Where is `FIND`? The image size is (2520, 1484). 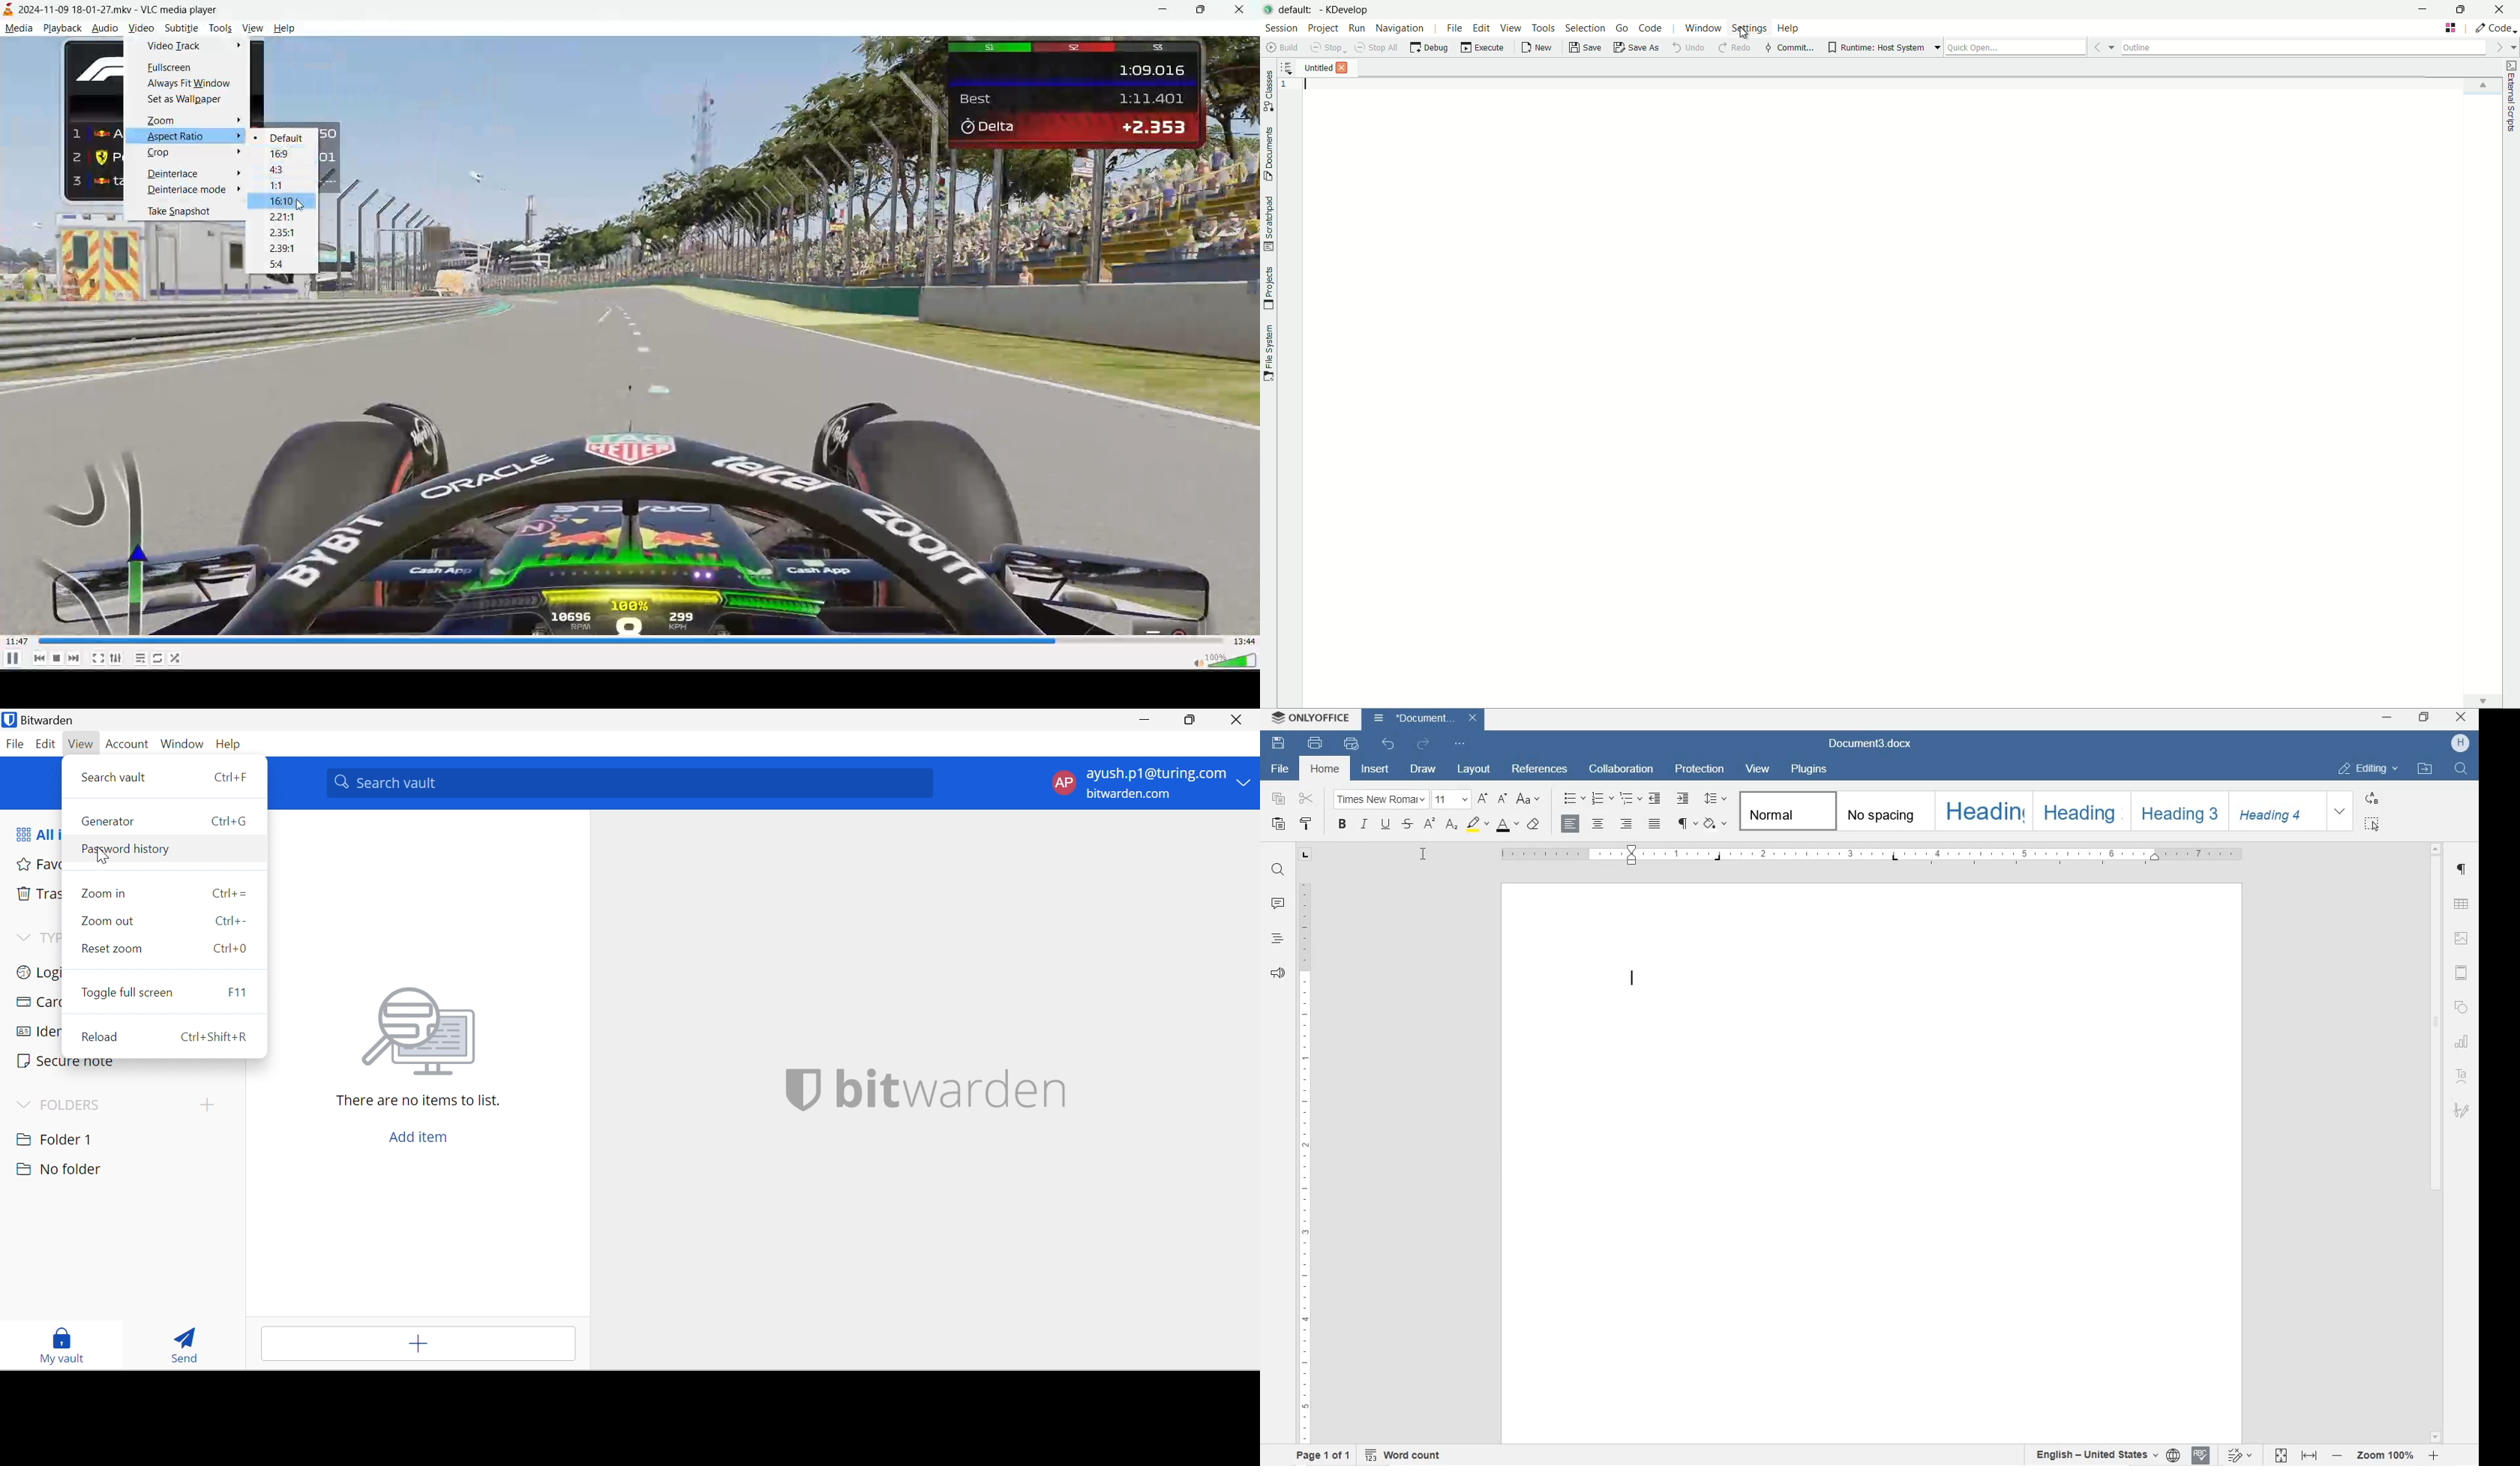 FIND is located at coordinates (1275, 869).